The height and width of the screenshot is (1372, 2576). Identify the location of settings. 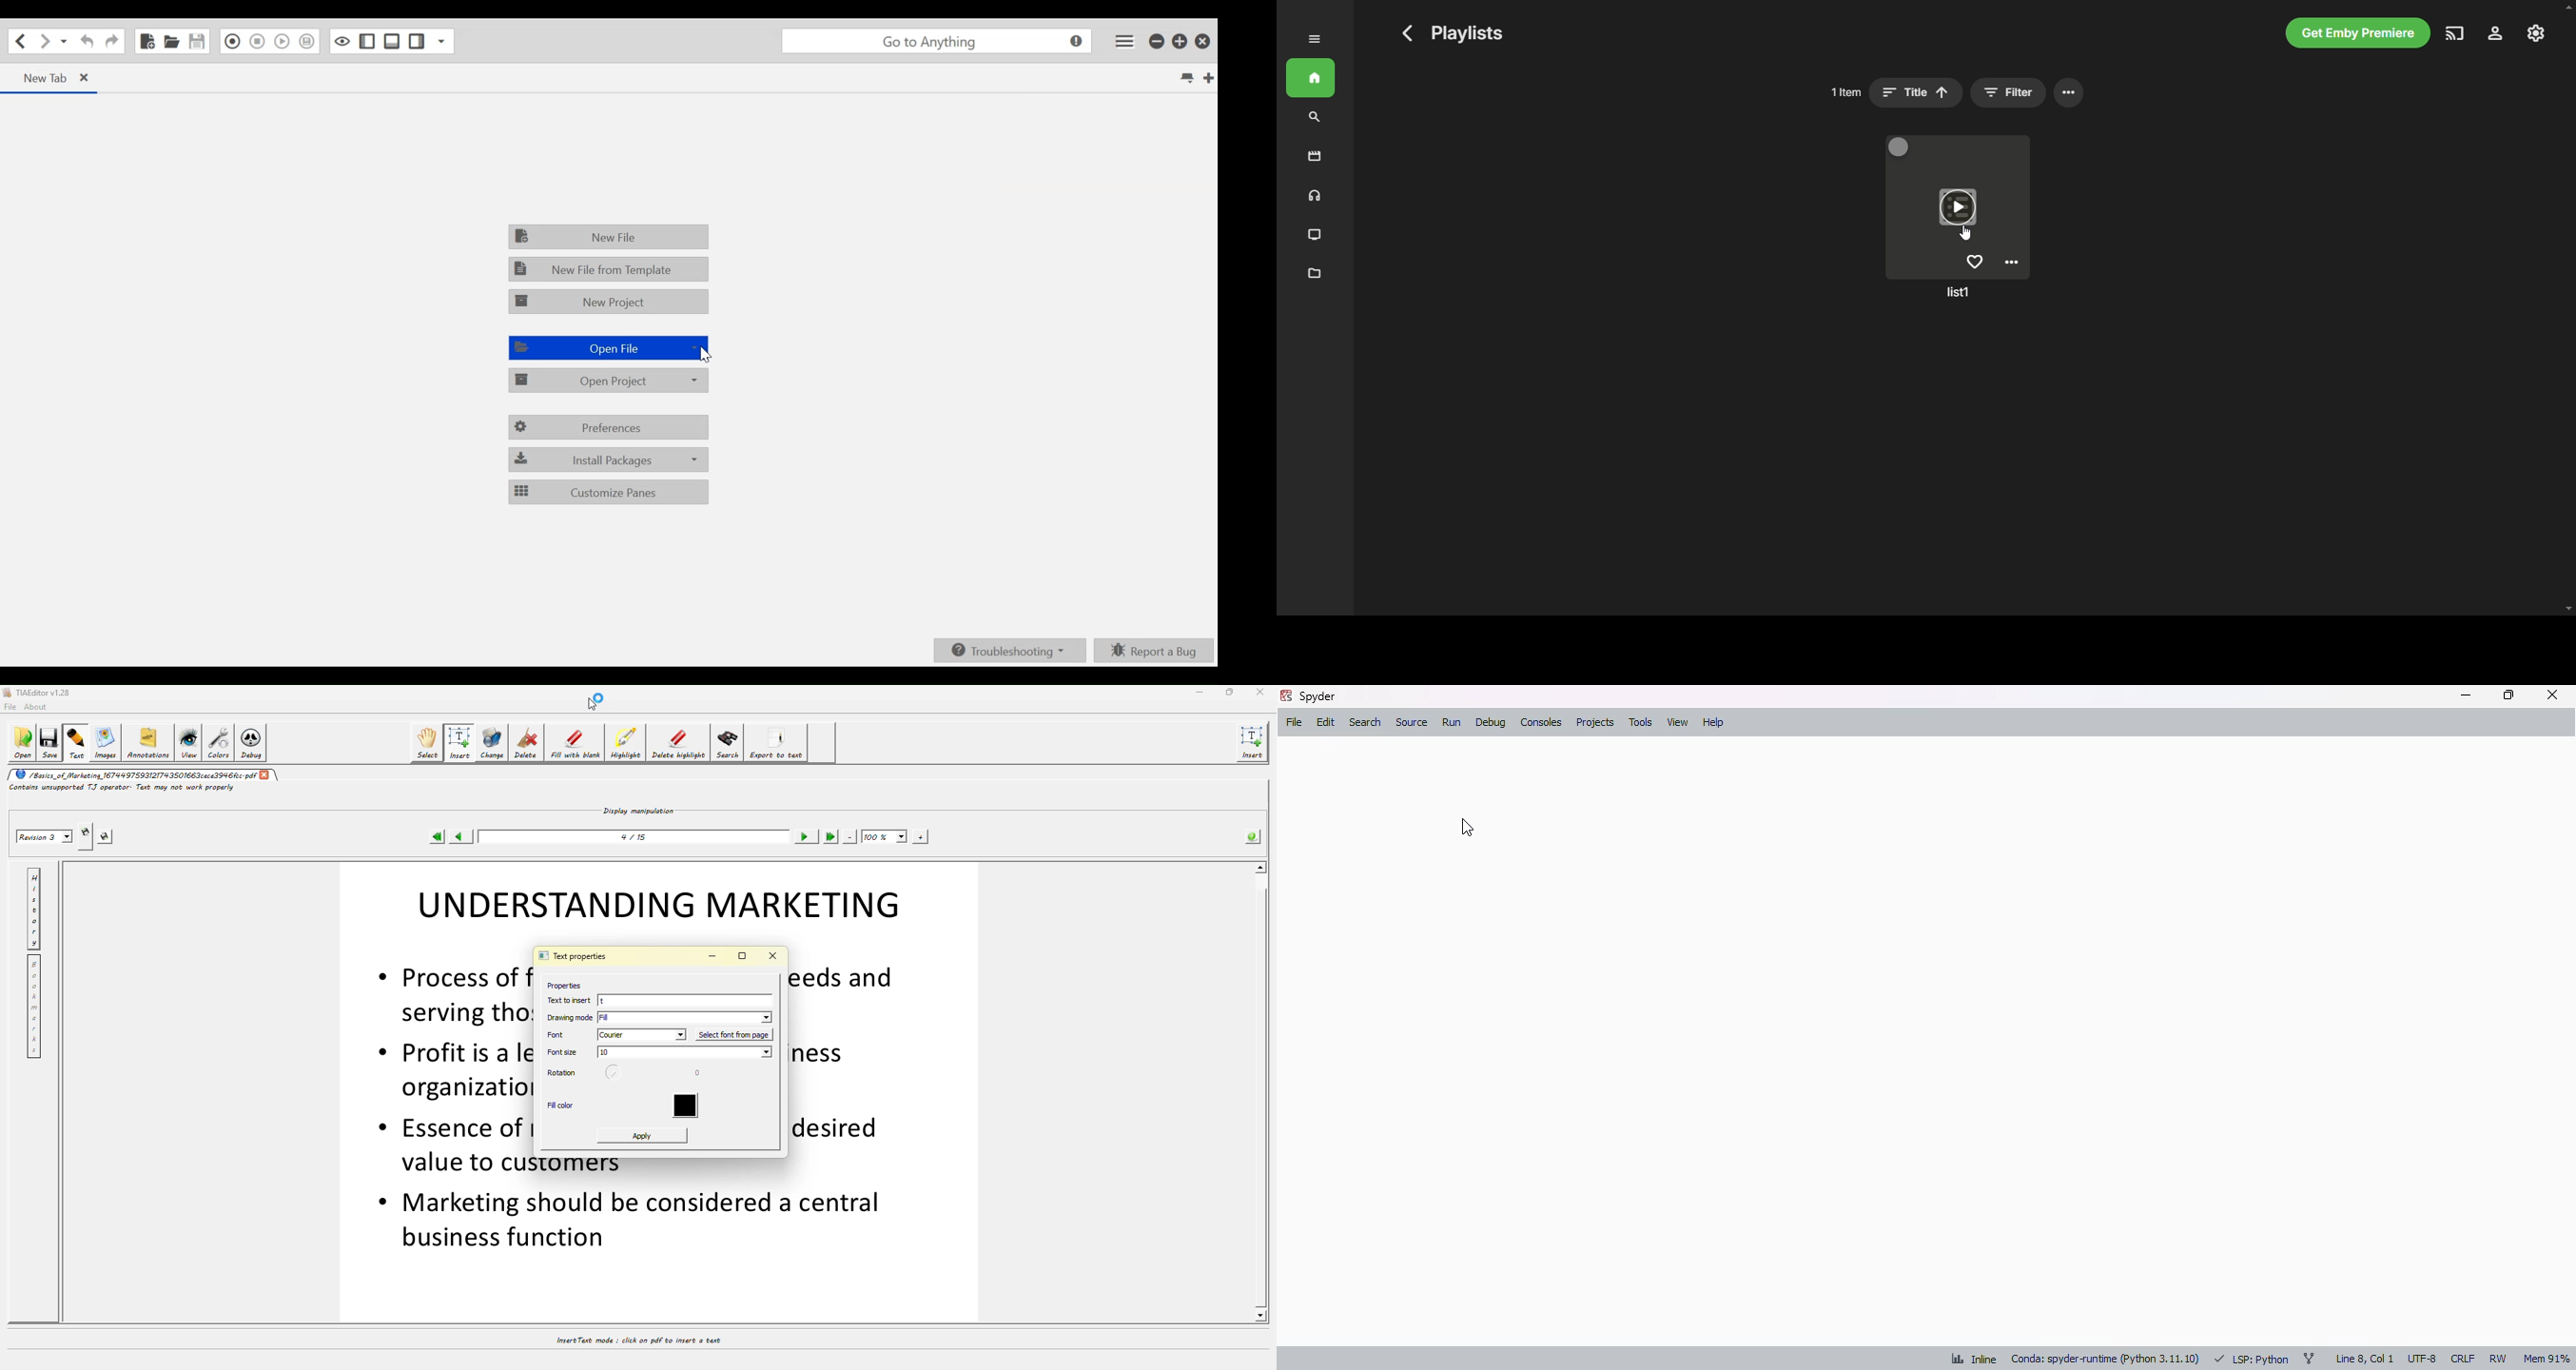
(2496, 33).